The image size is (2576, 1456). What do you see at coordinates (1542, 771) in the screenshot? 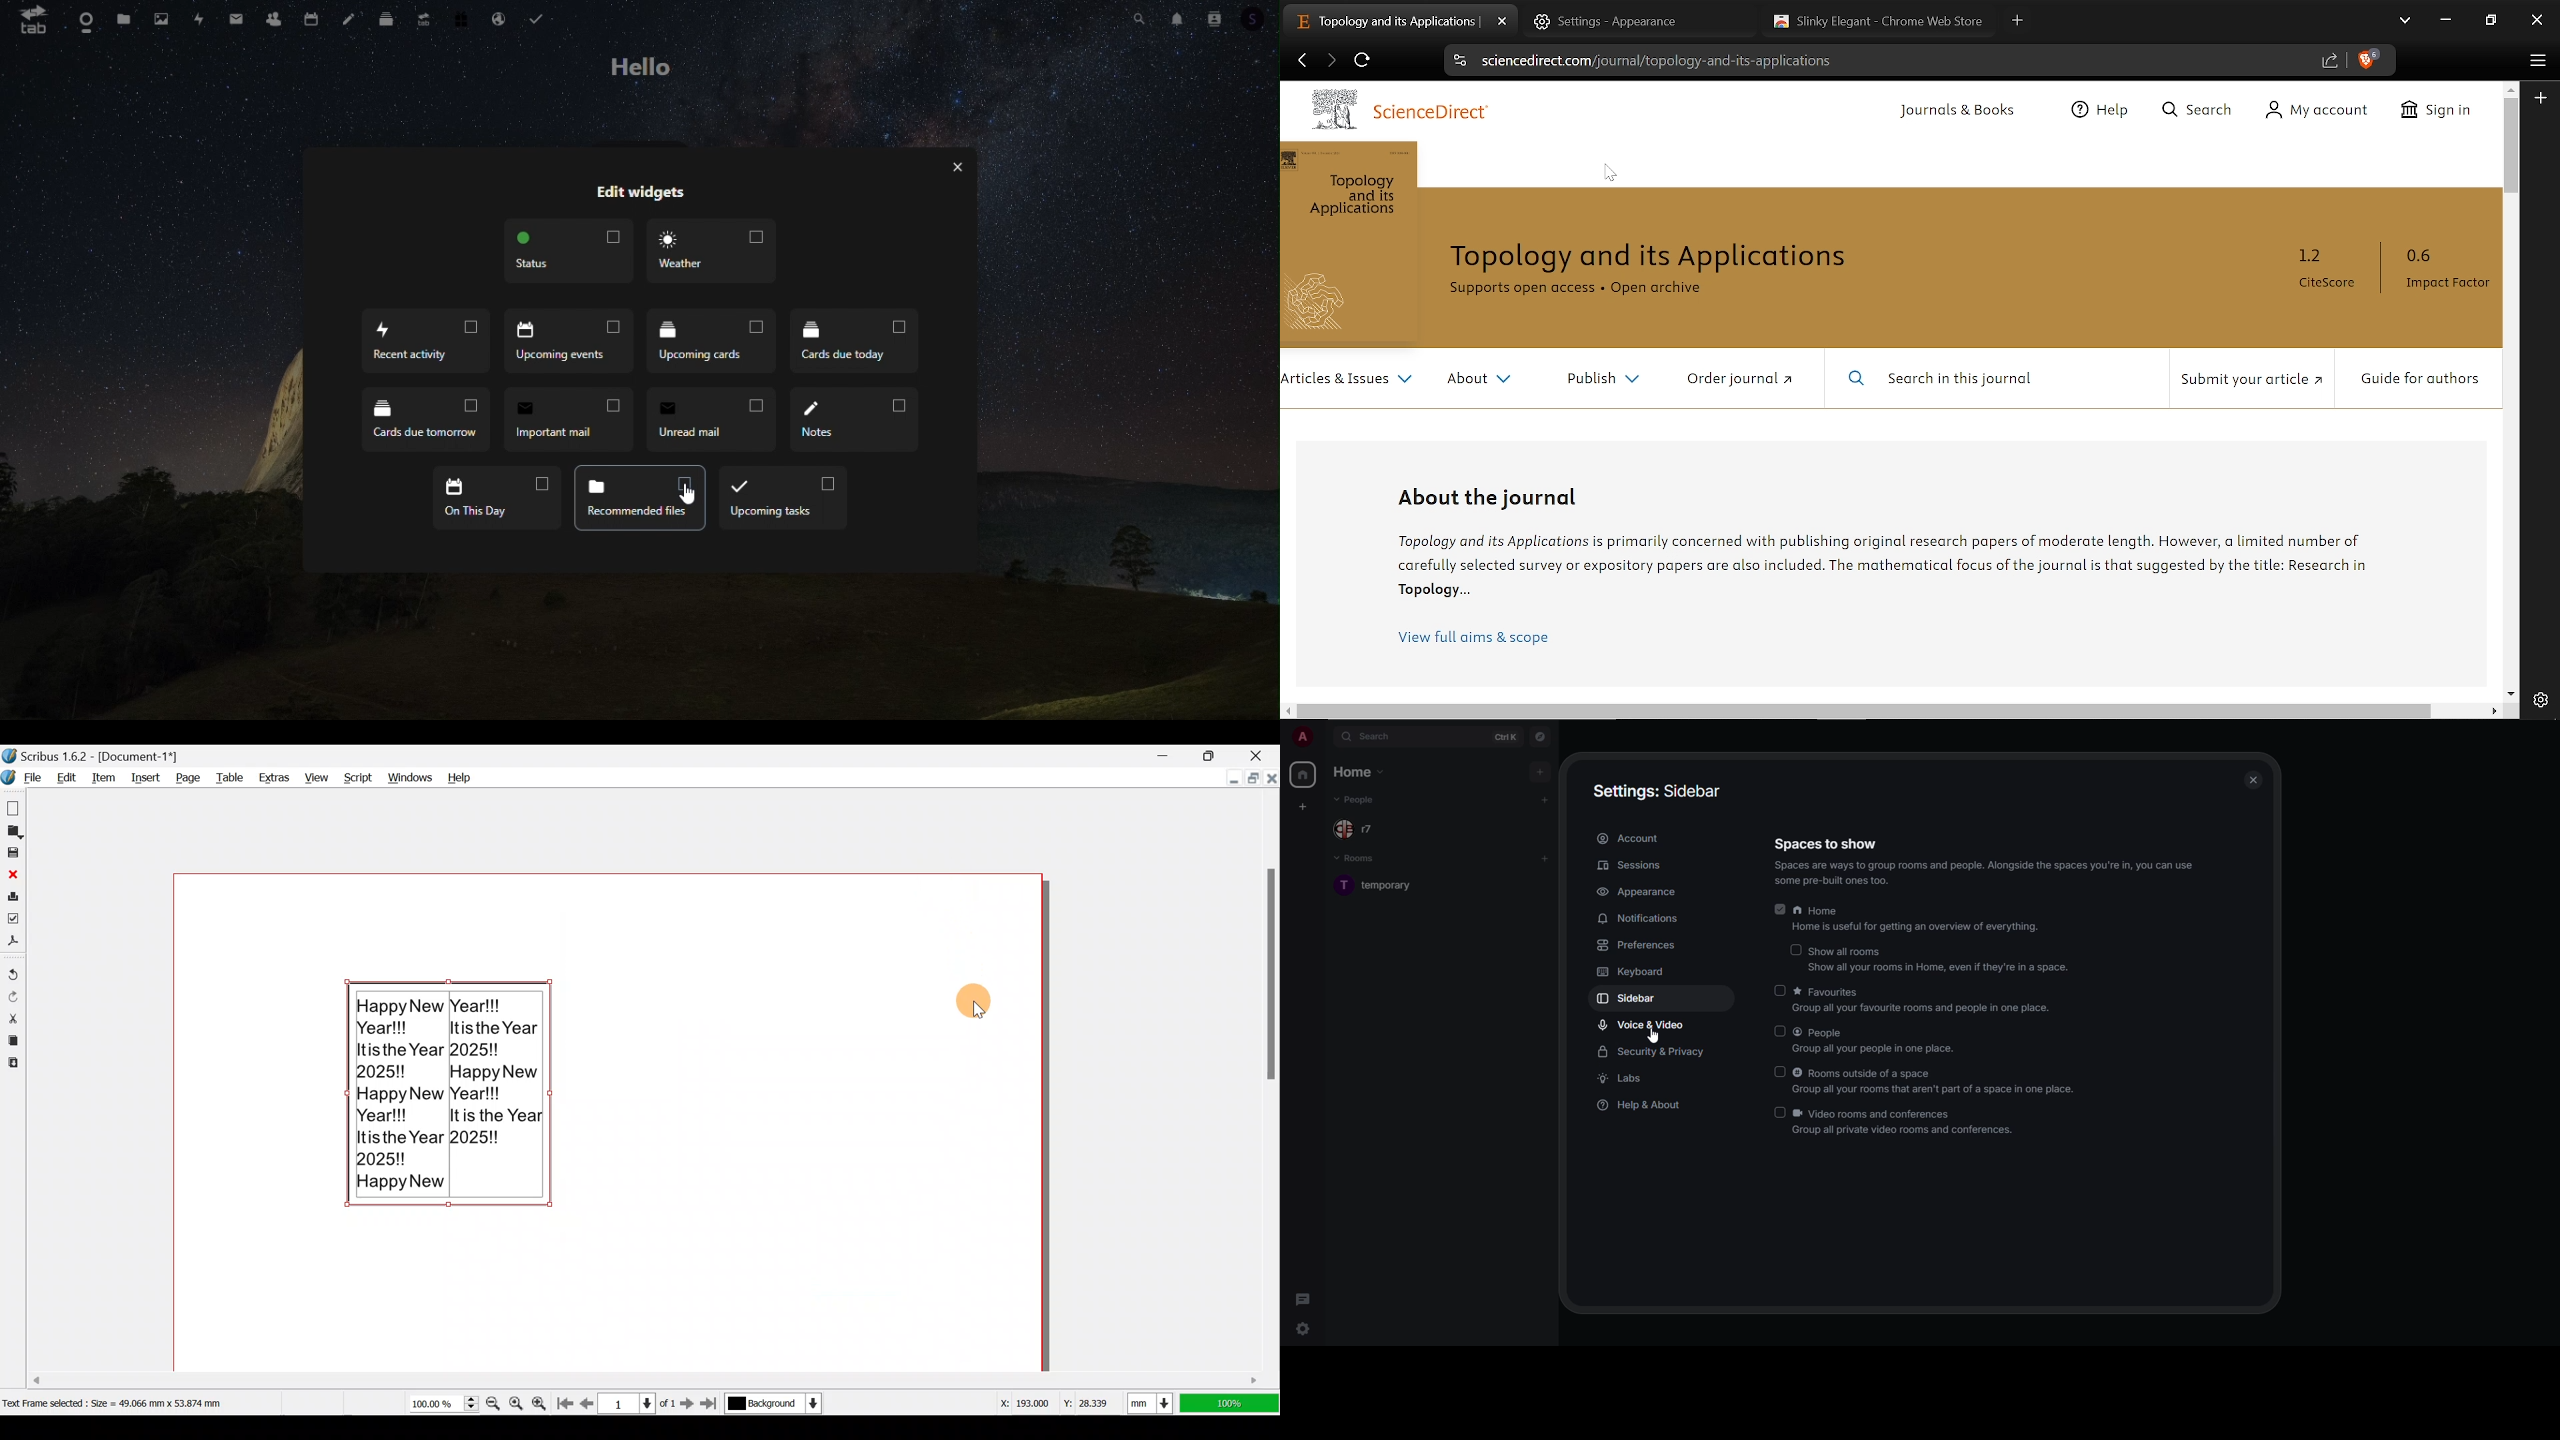
I see `add` at bounding box center [1542, 771].